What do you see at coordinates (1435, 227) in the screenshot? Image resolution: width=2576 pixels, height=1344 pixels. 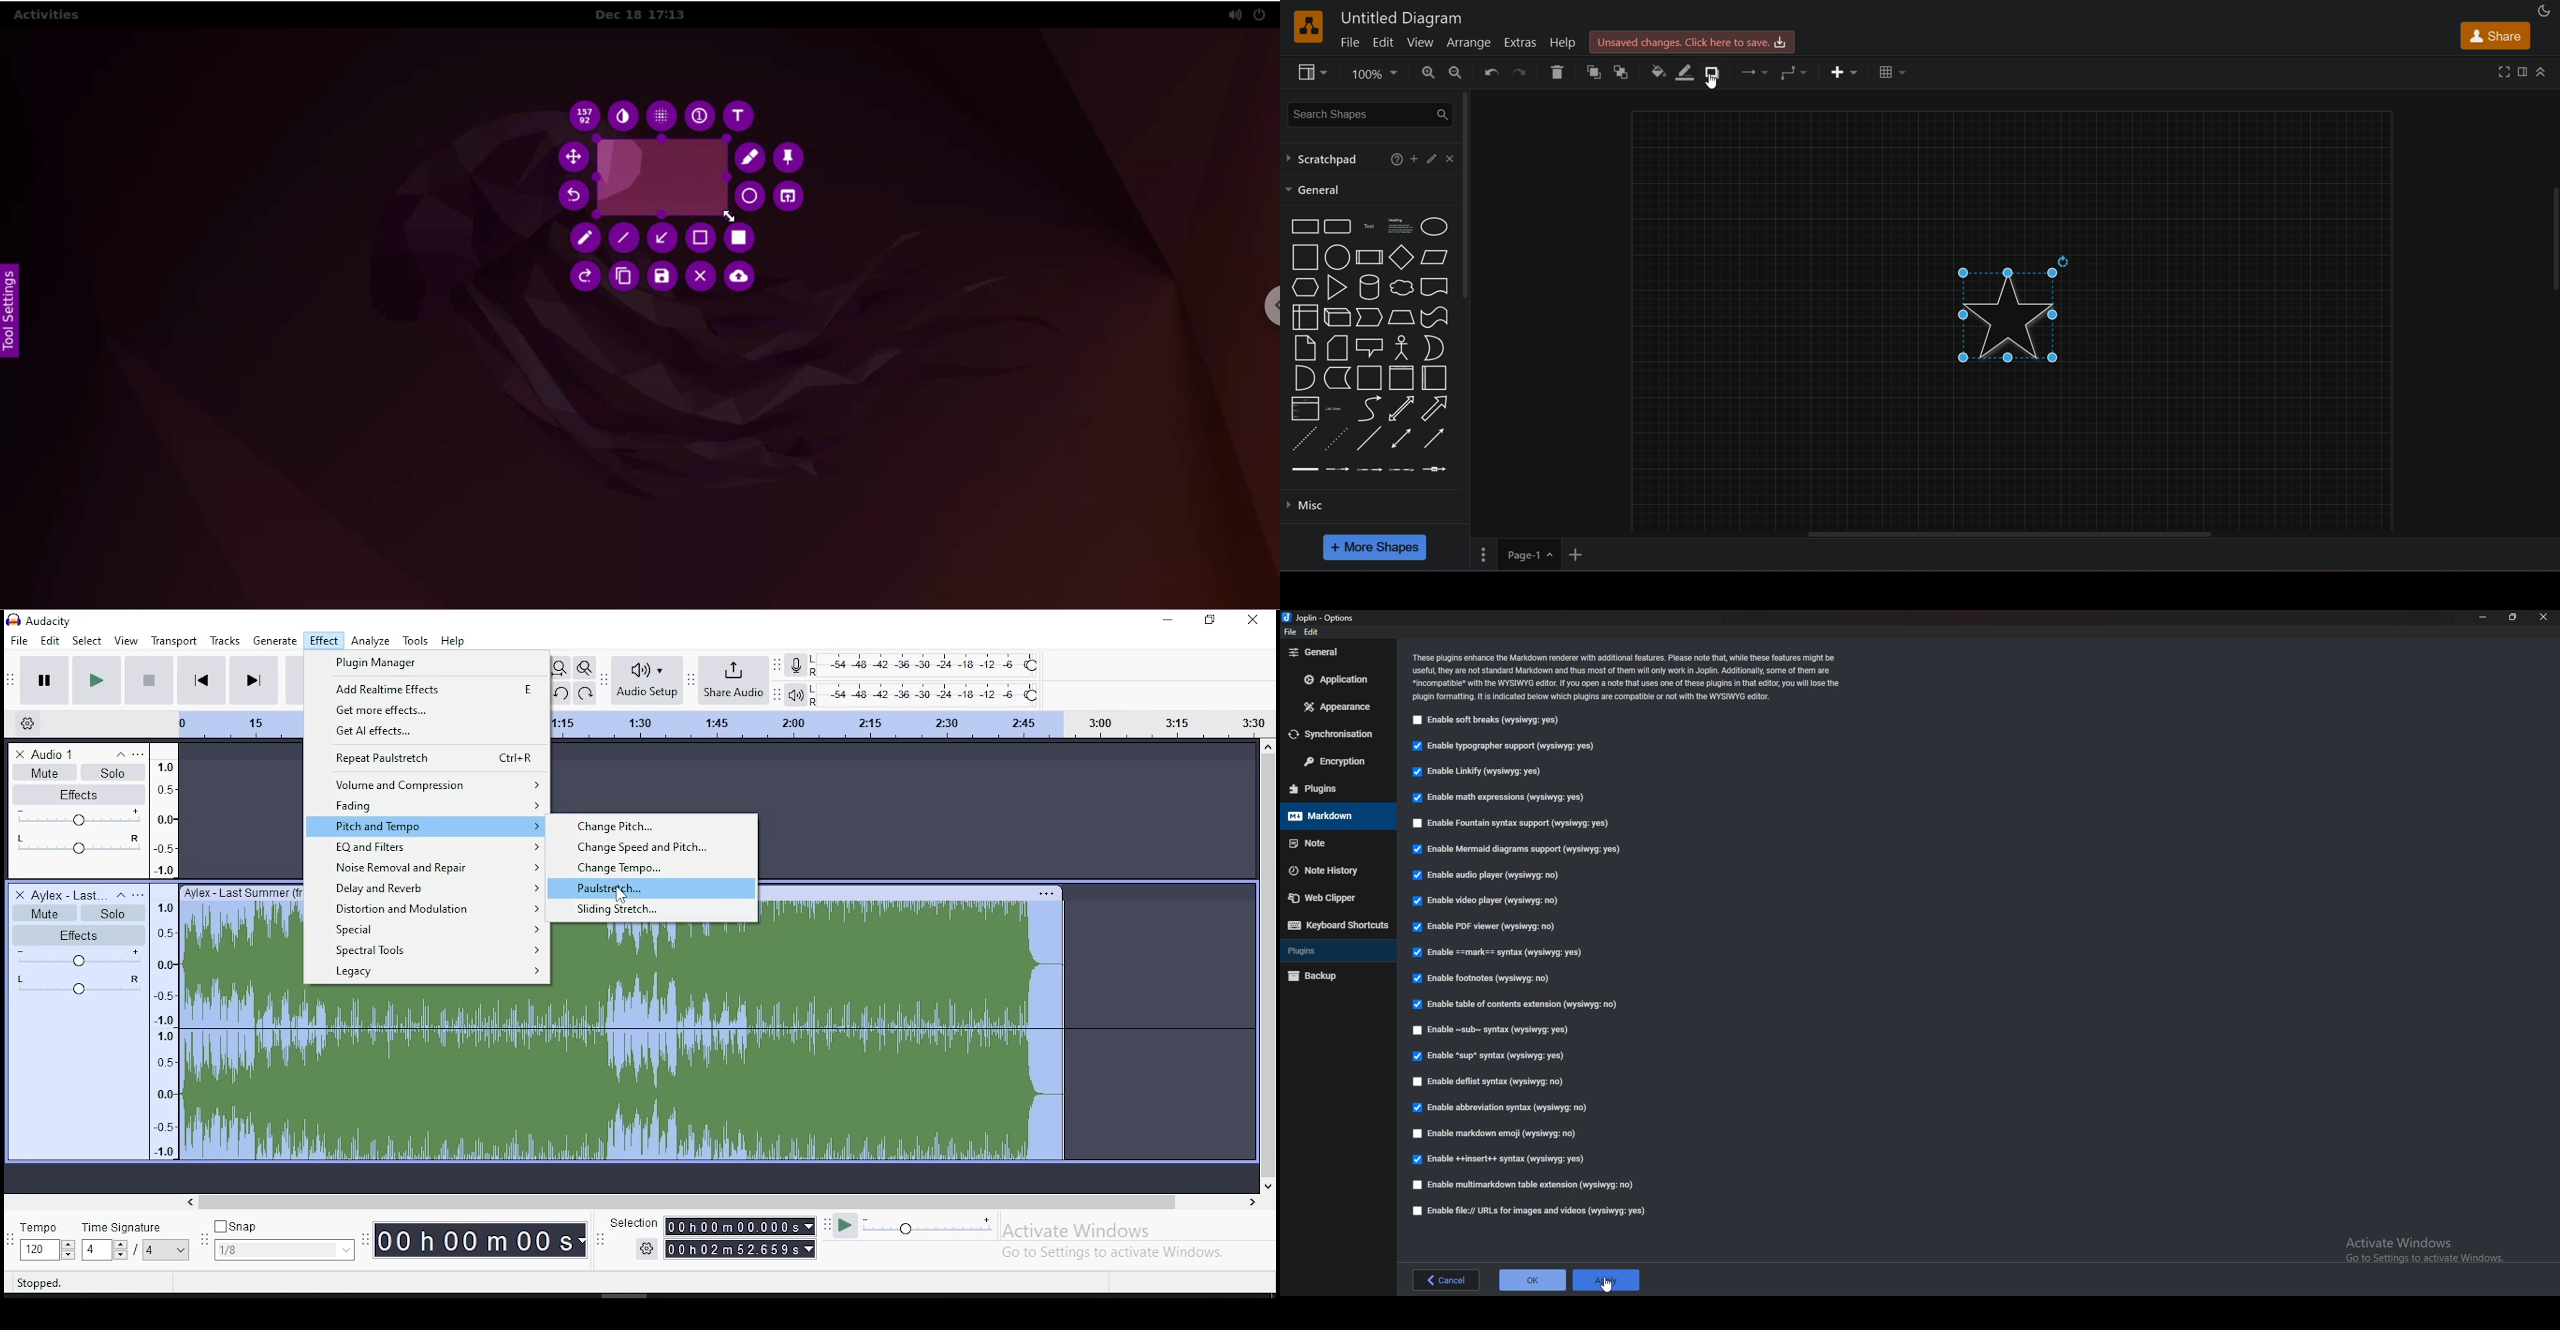 I see `ellipse` at bounding box center [1435, 227].